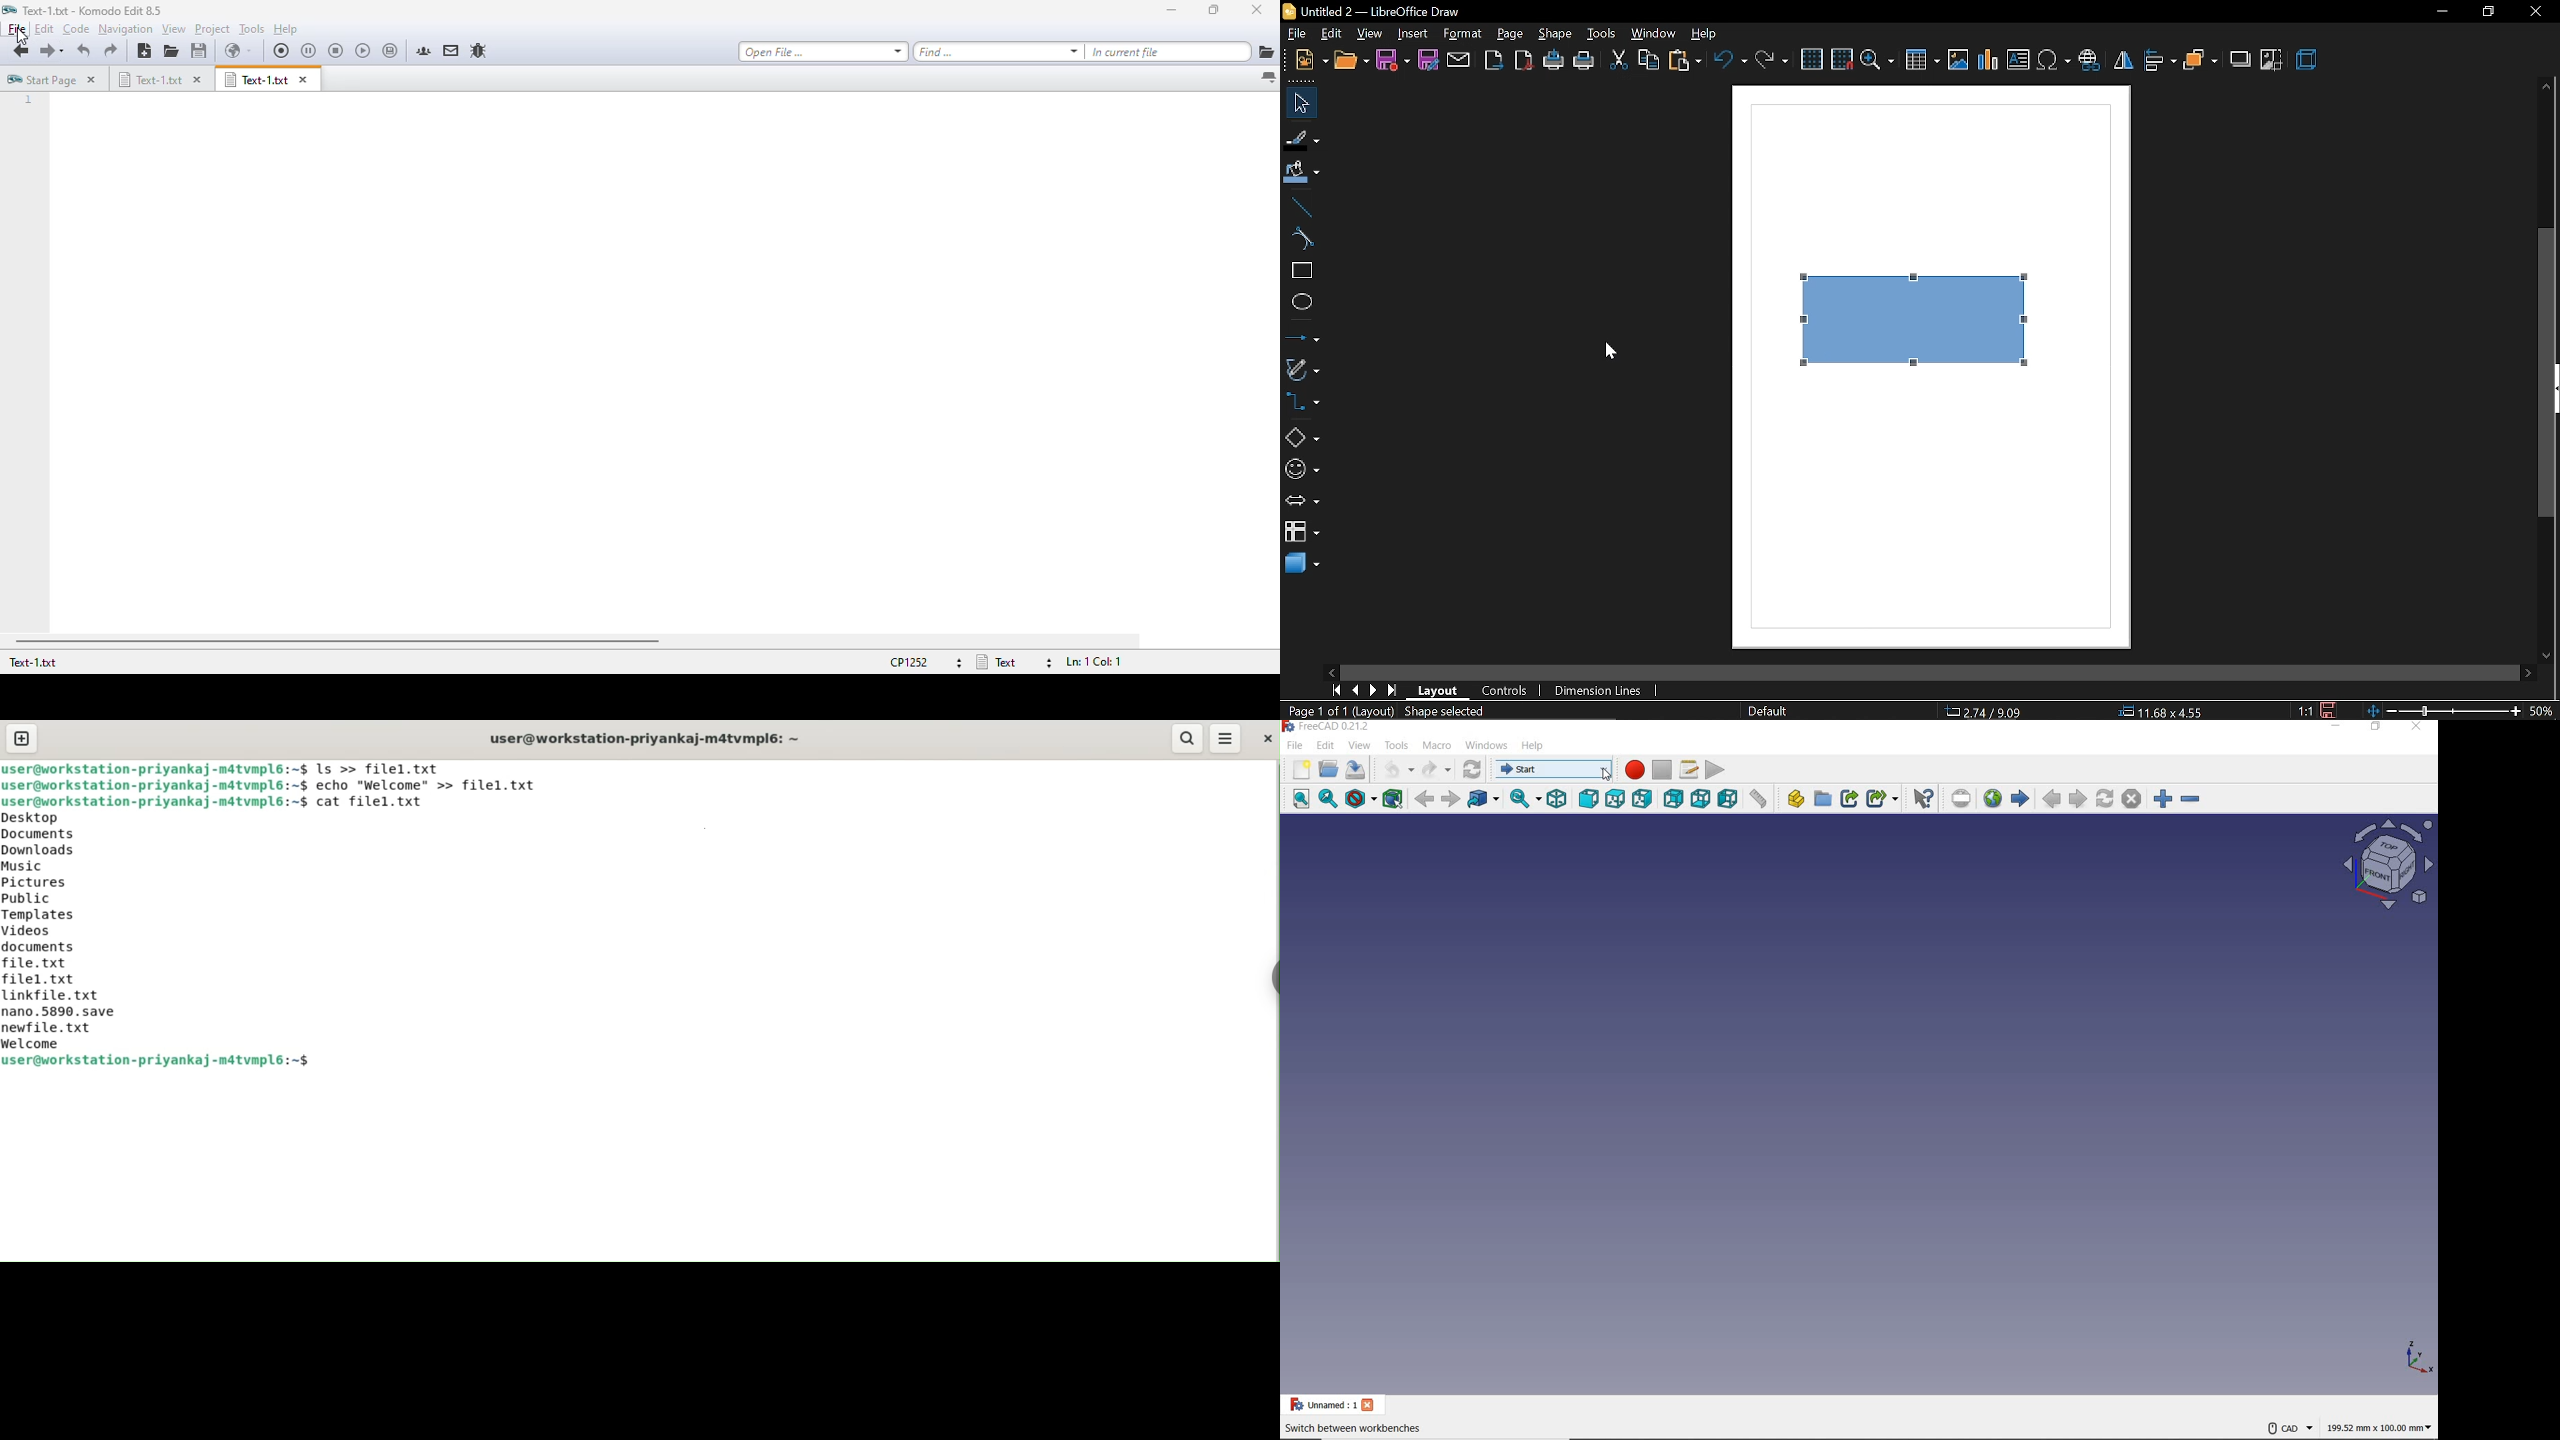  Describe the element at coordinates (238, 51) in the screenshot. I see `preview buffer in browser` at that location.